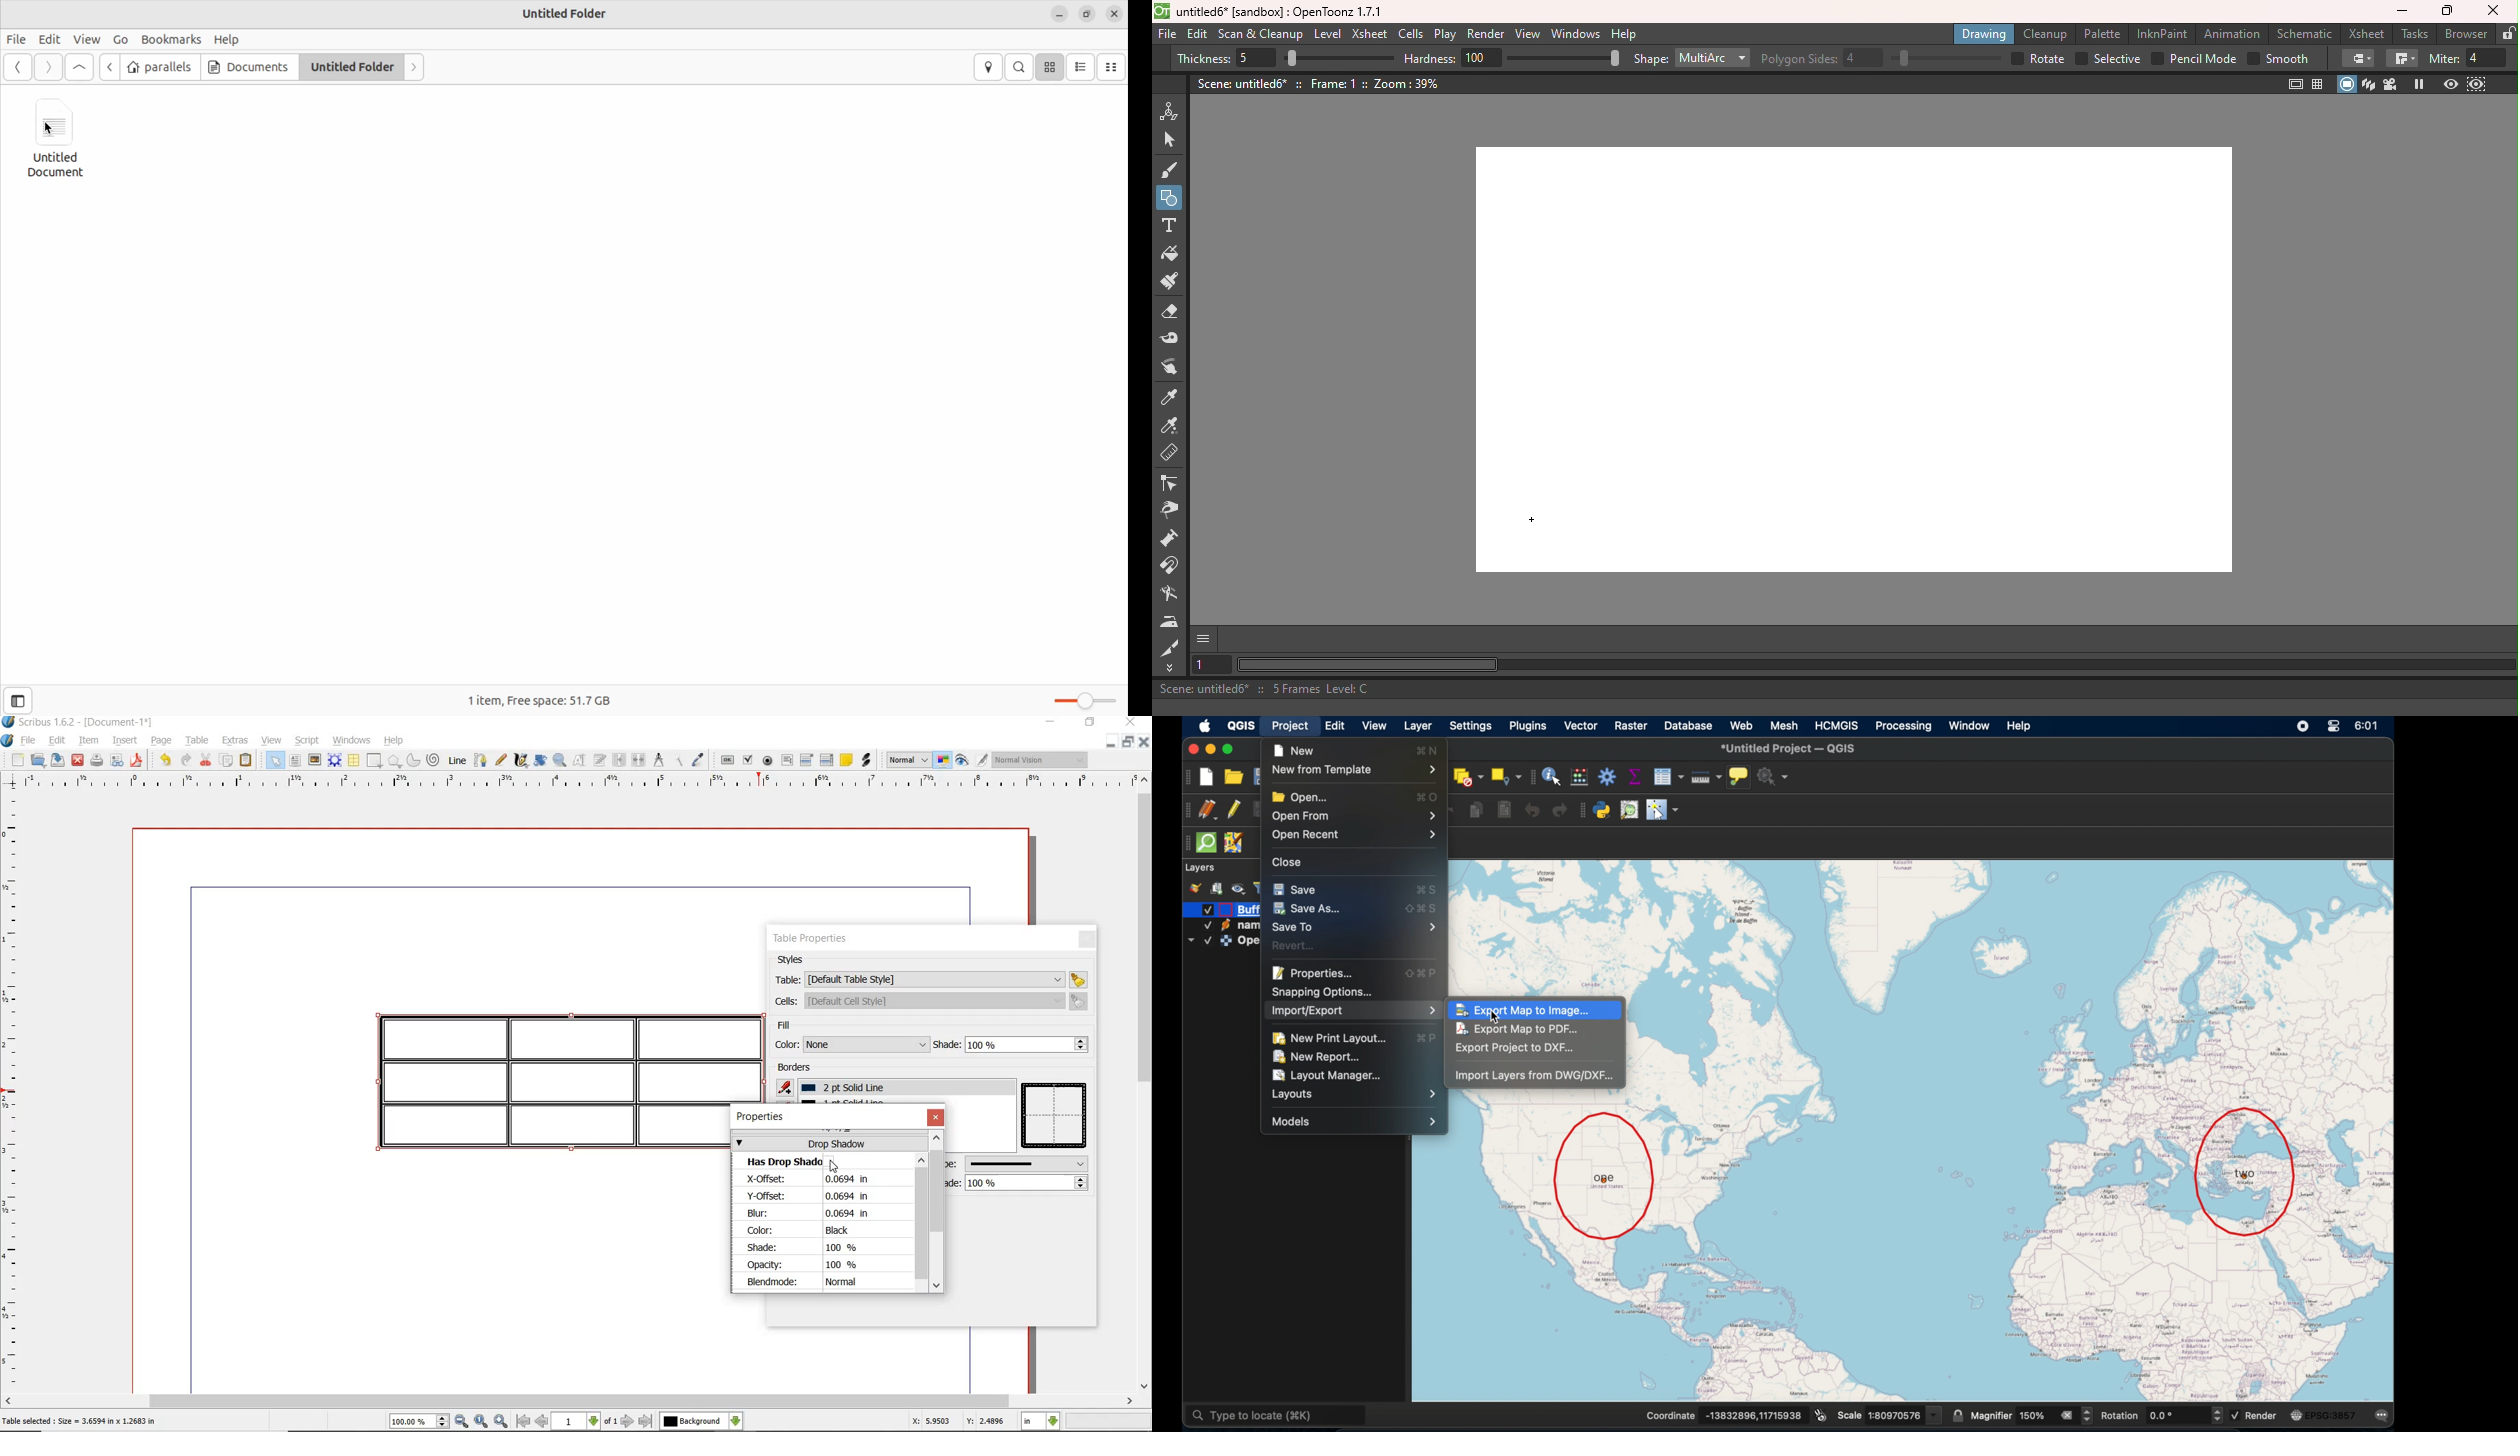 The image size is (2520, 1456). I want to click on plugins toolbar, so click(1581, 811).